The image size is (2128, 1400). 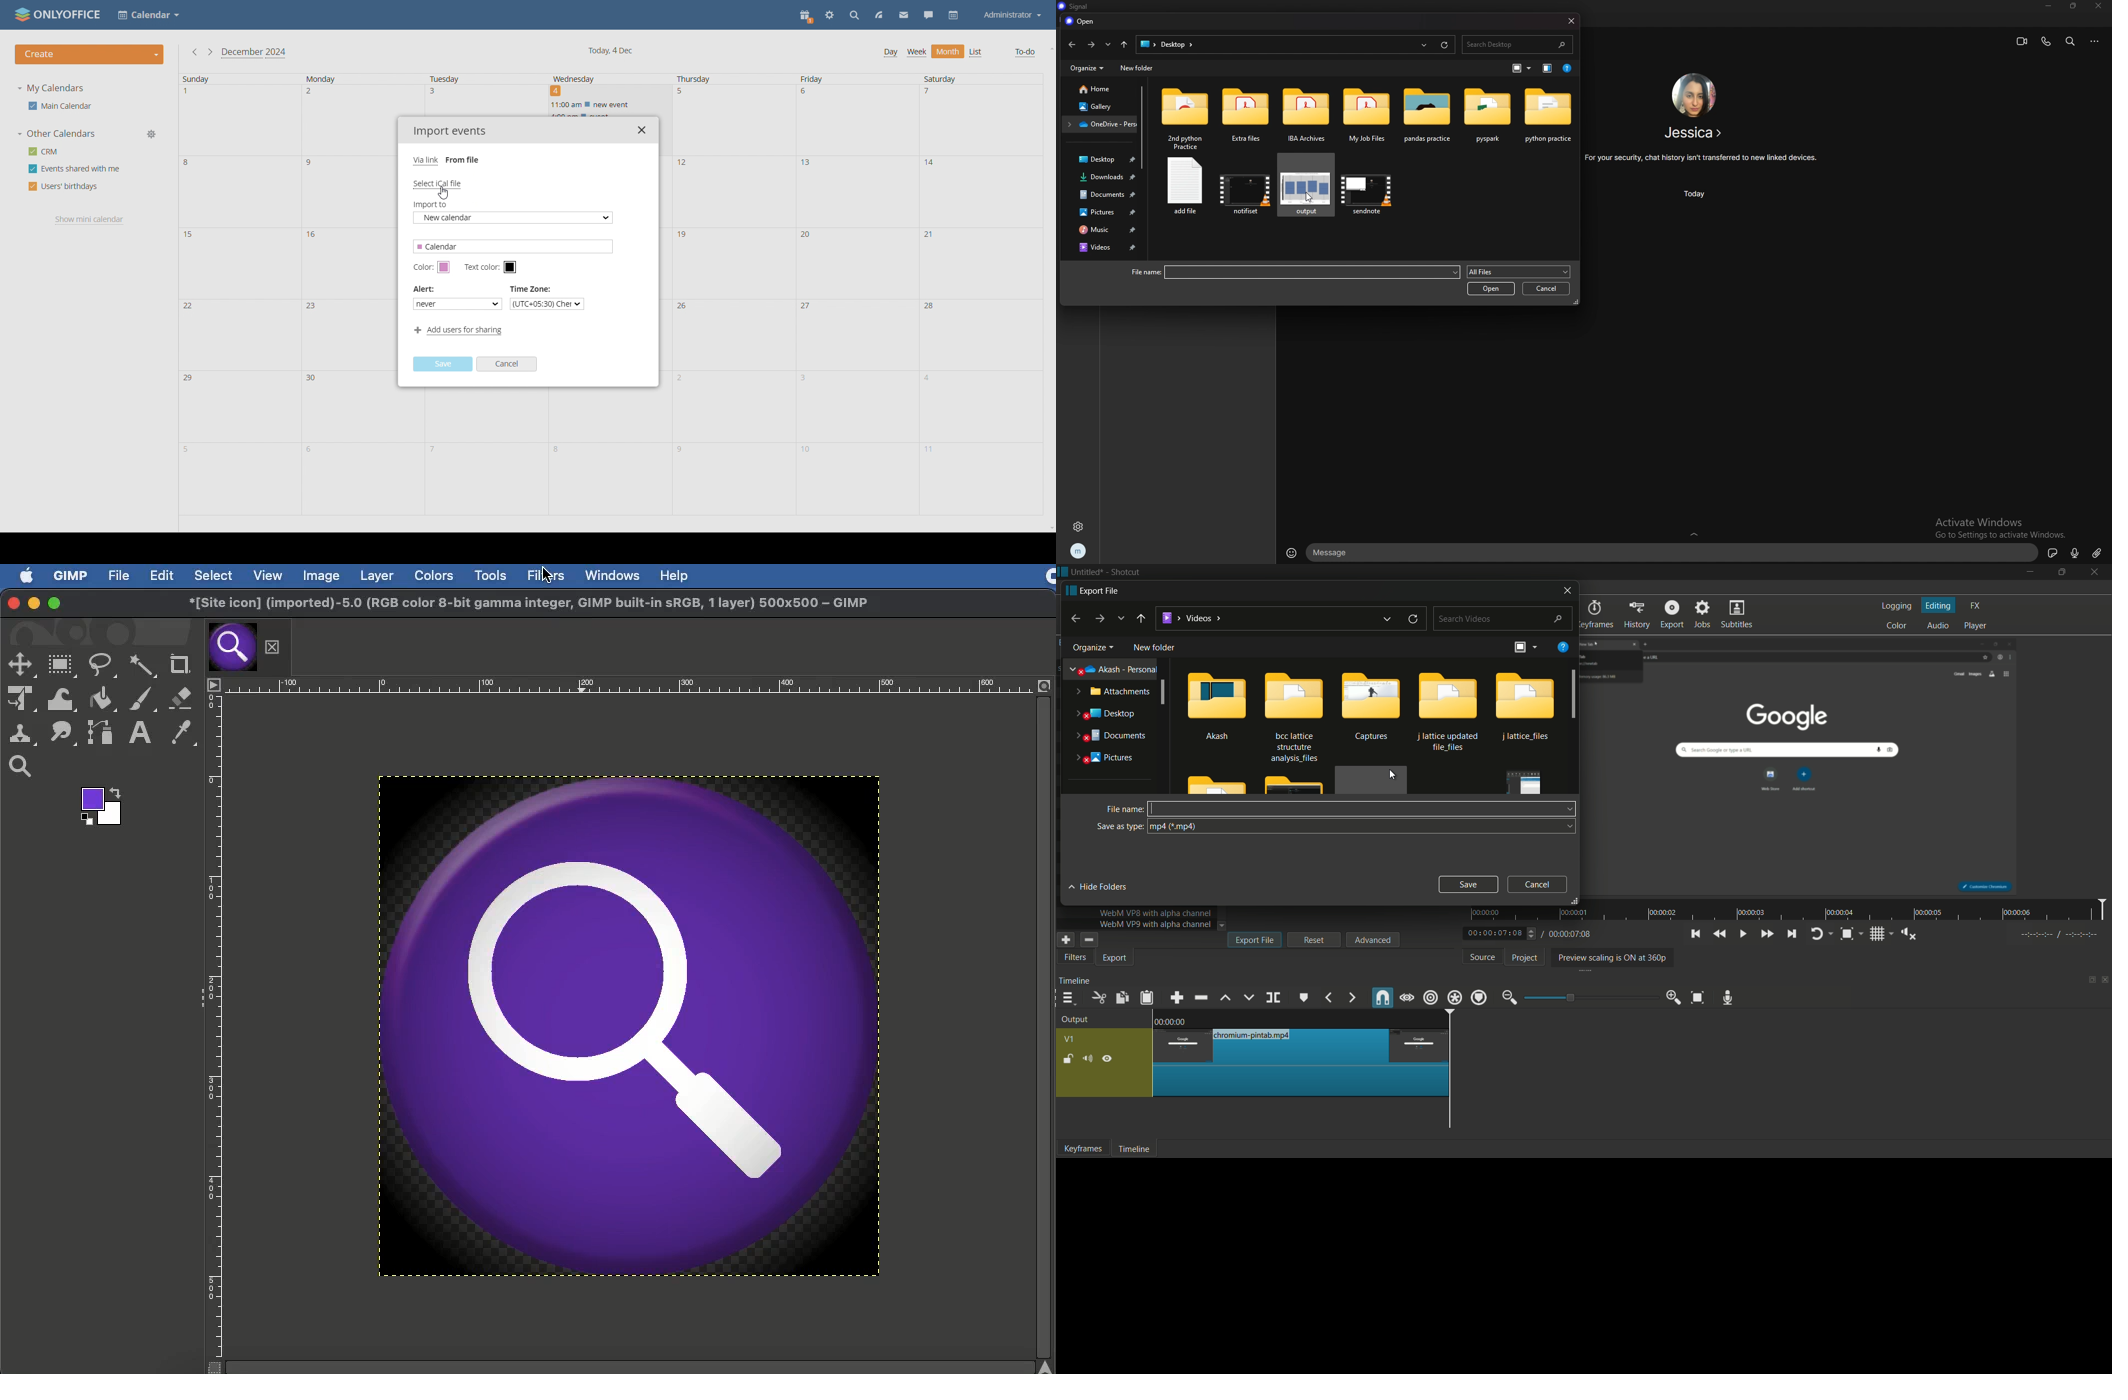 I want to click on v1, so click(x=1070, y=1040).